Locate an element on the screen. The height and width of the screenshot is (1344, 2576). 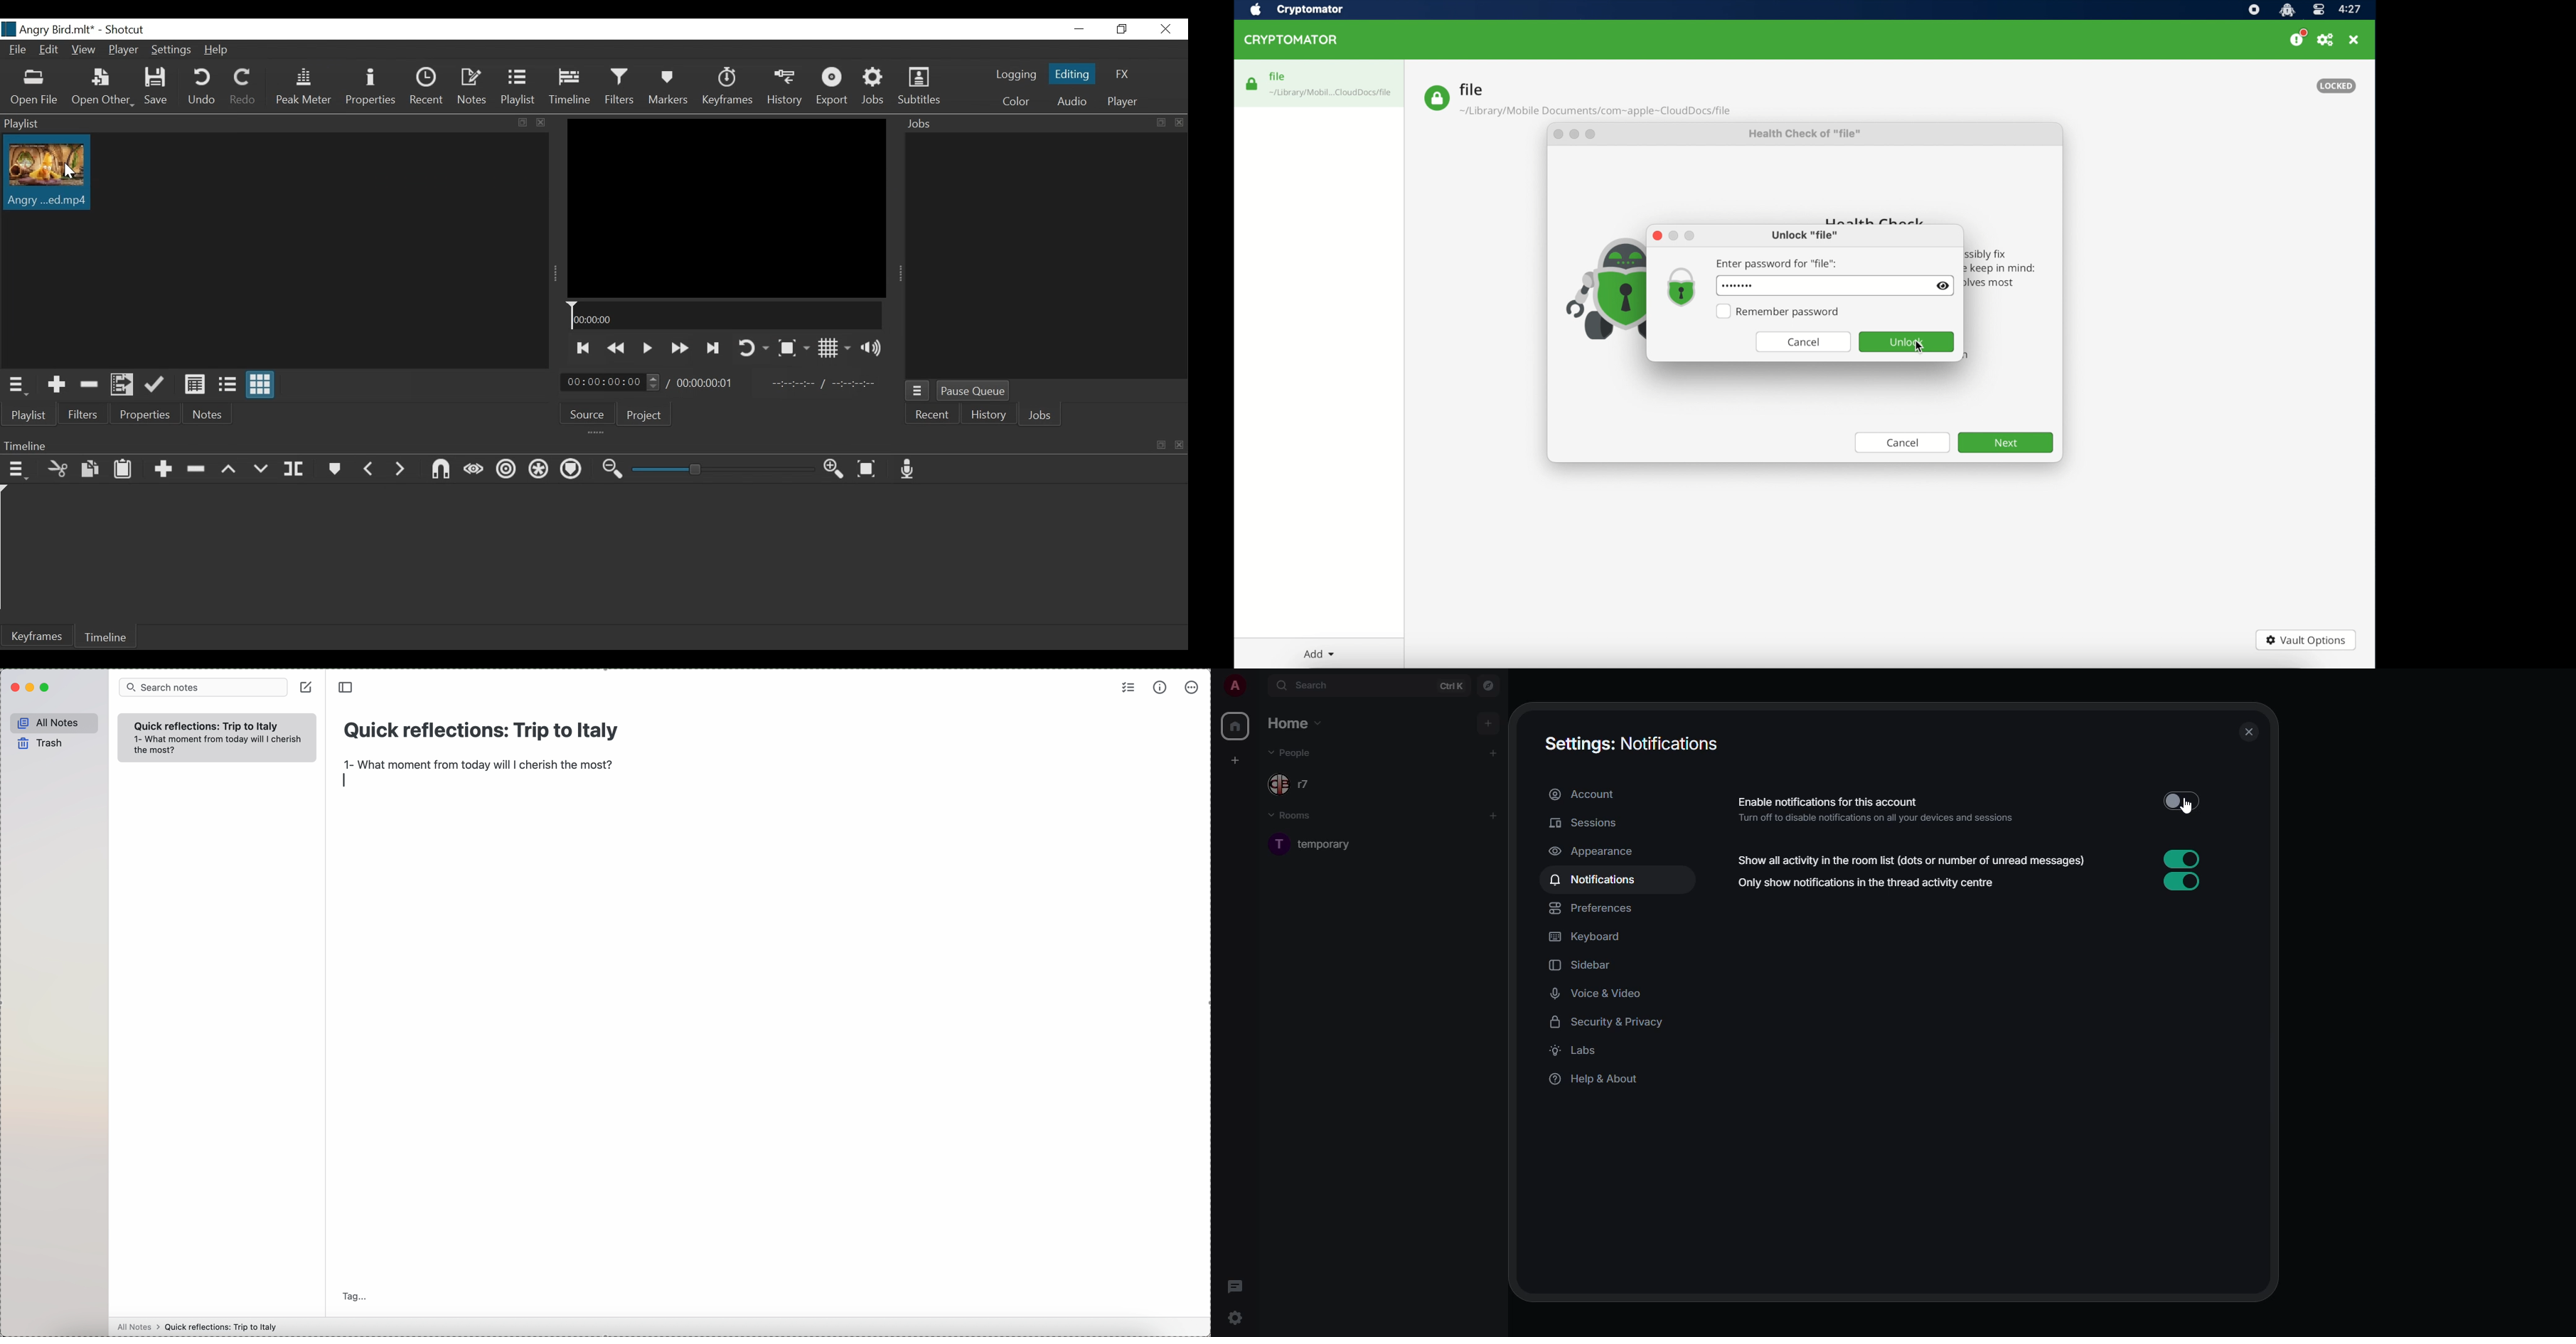
rooms is located at coordinates (1293, 816).